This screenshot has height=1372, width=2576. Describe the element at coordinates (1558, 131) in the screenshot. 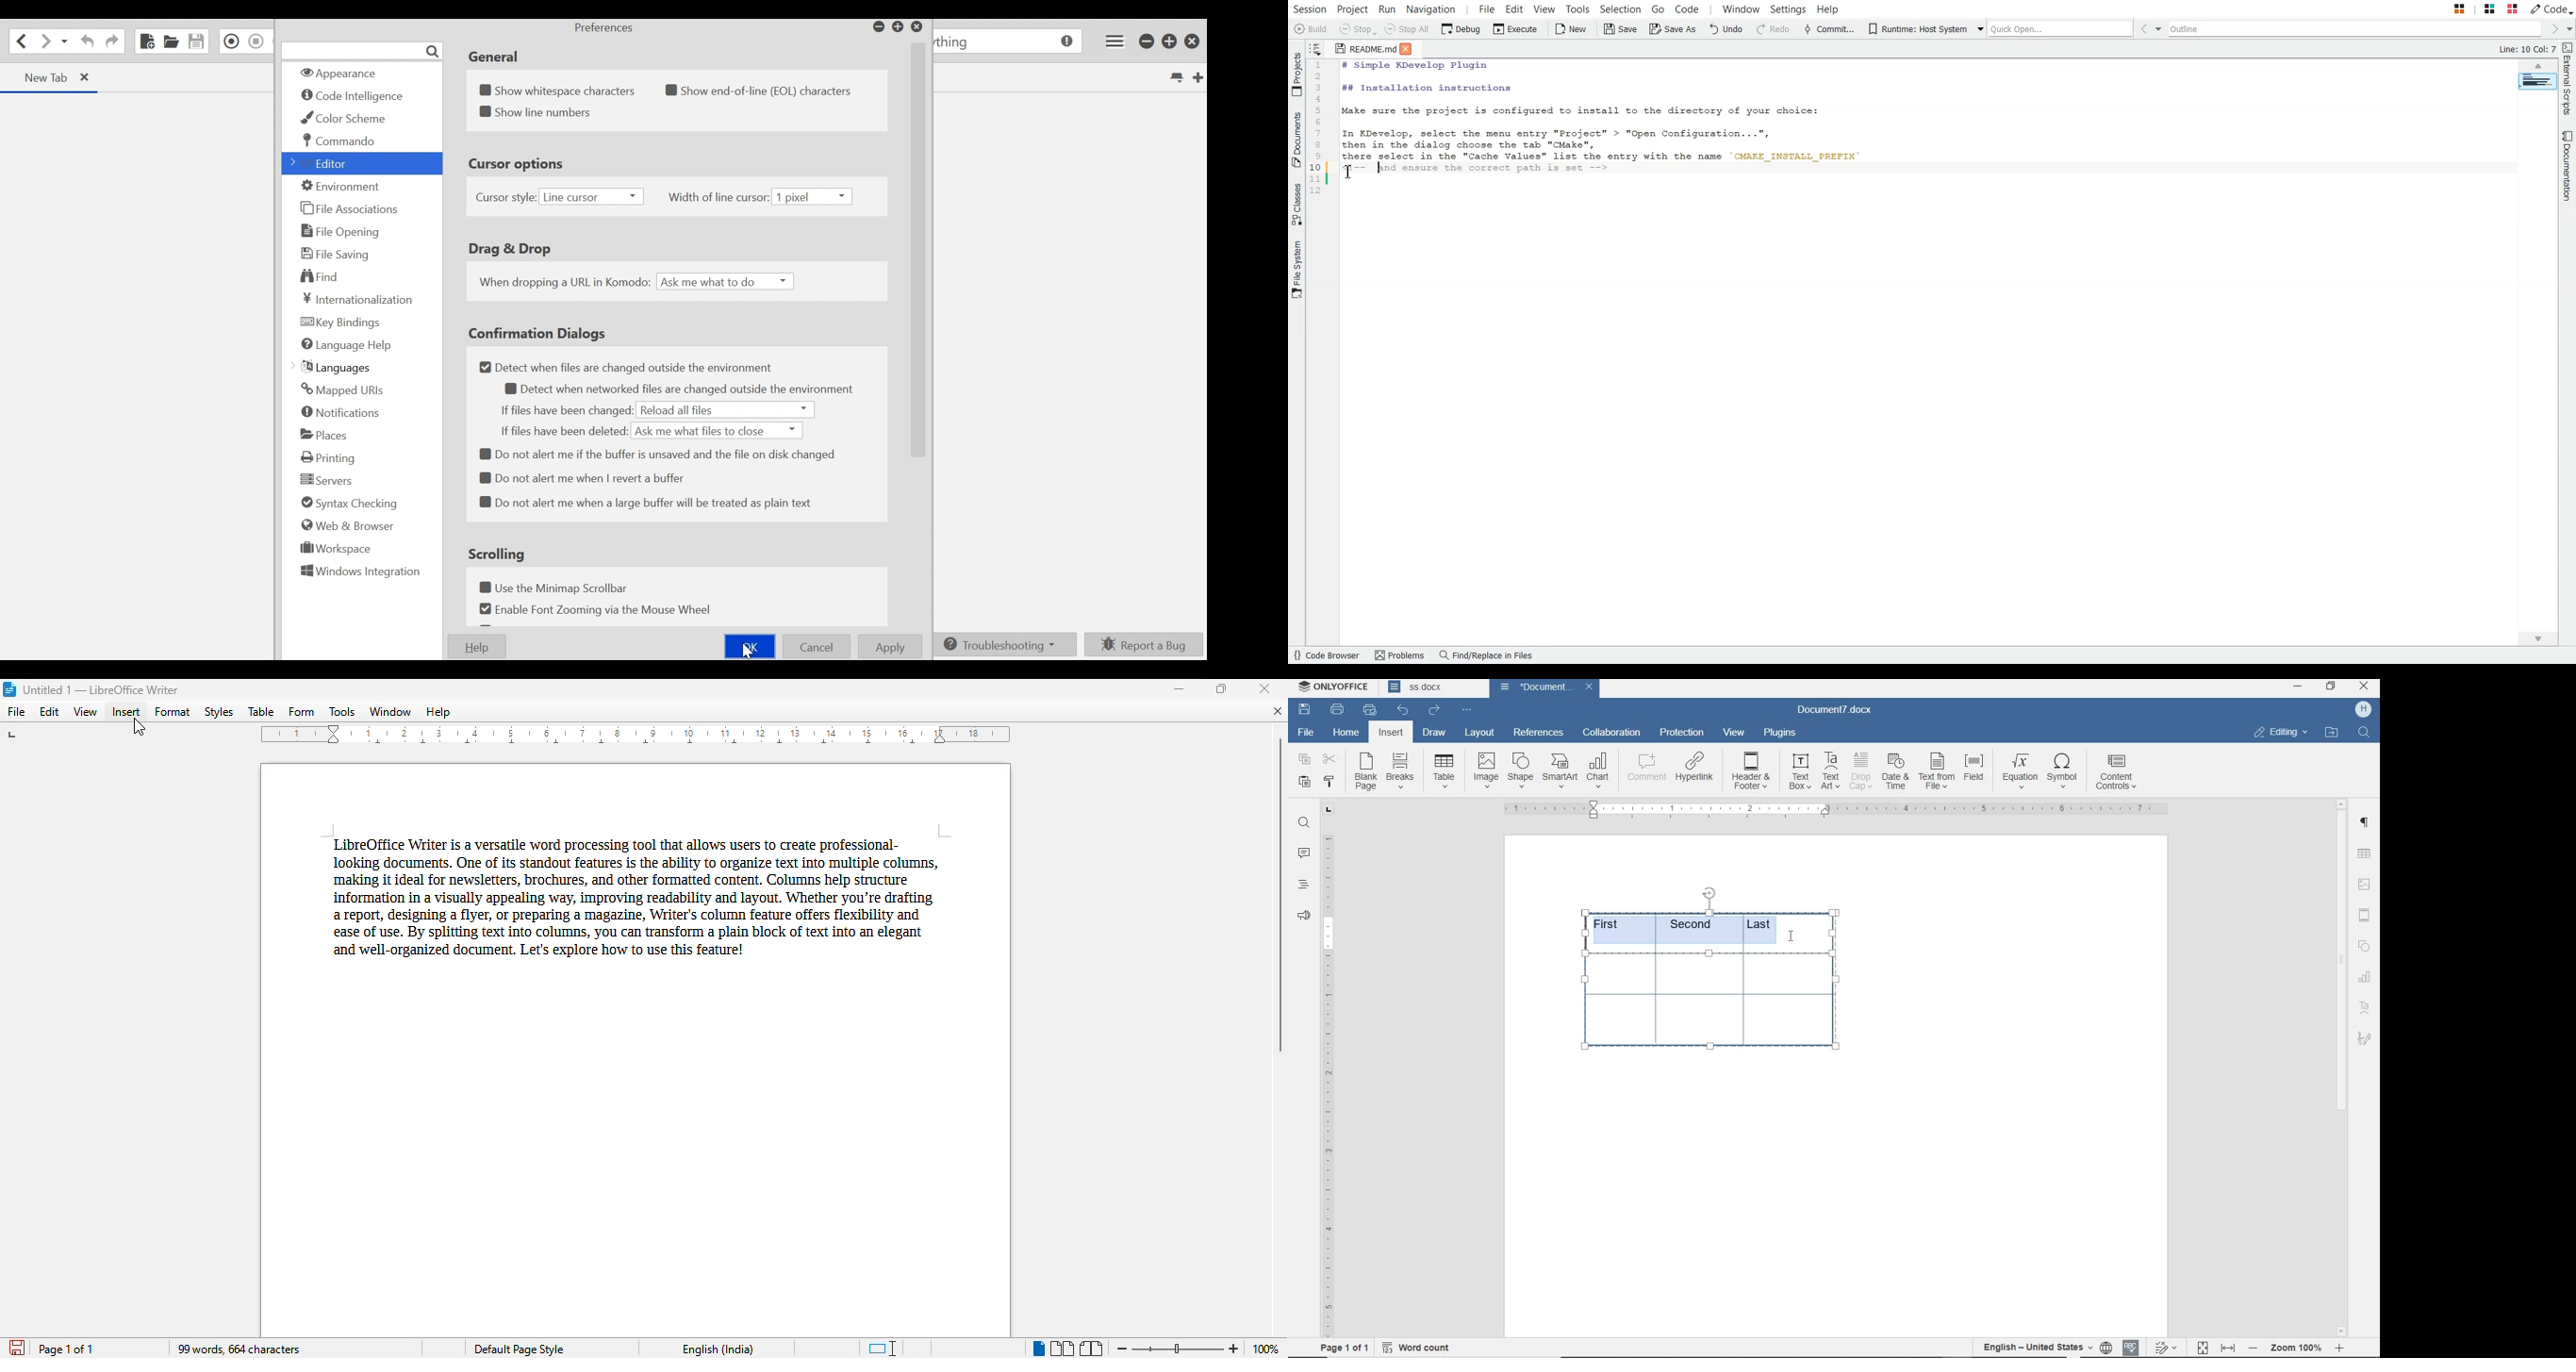

I see `In KDevelop, select the menu entry "Project" > "Open Configuation . ..",` at that location.